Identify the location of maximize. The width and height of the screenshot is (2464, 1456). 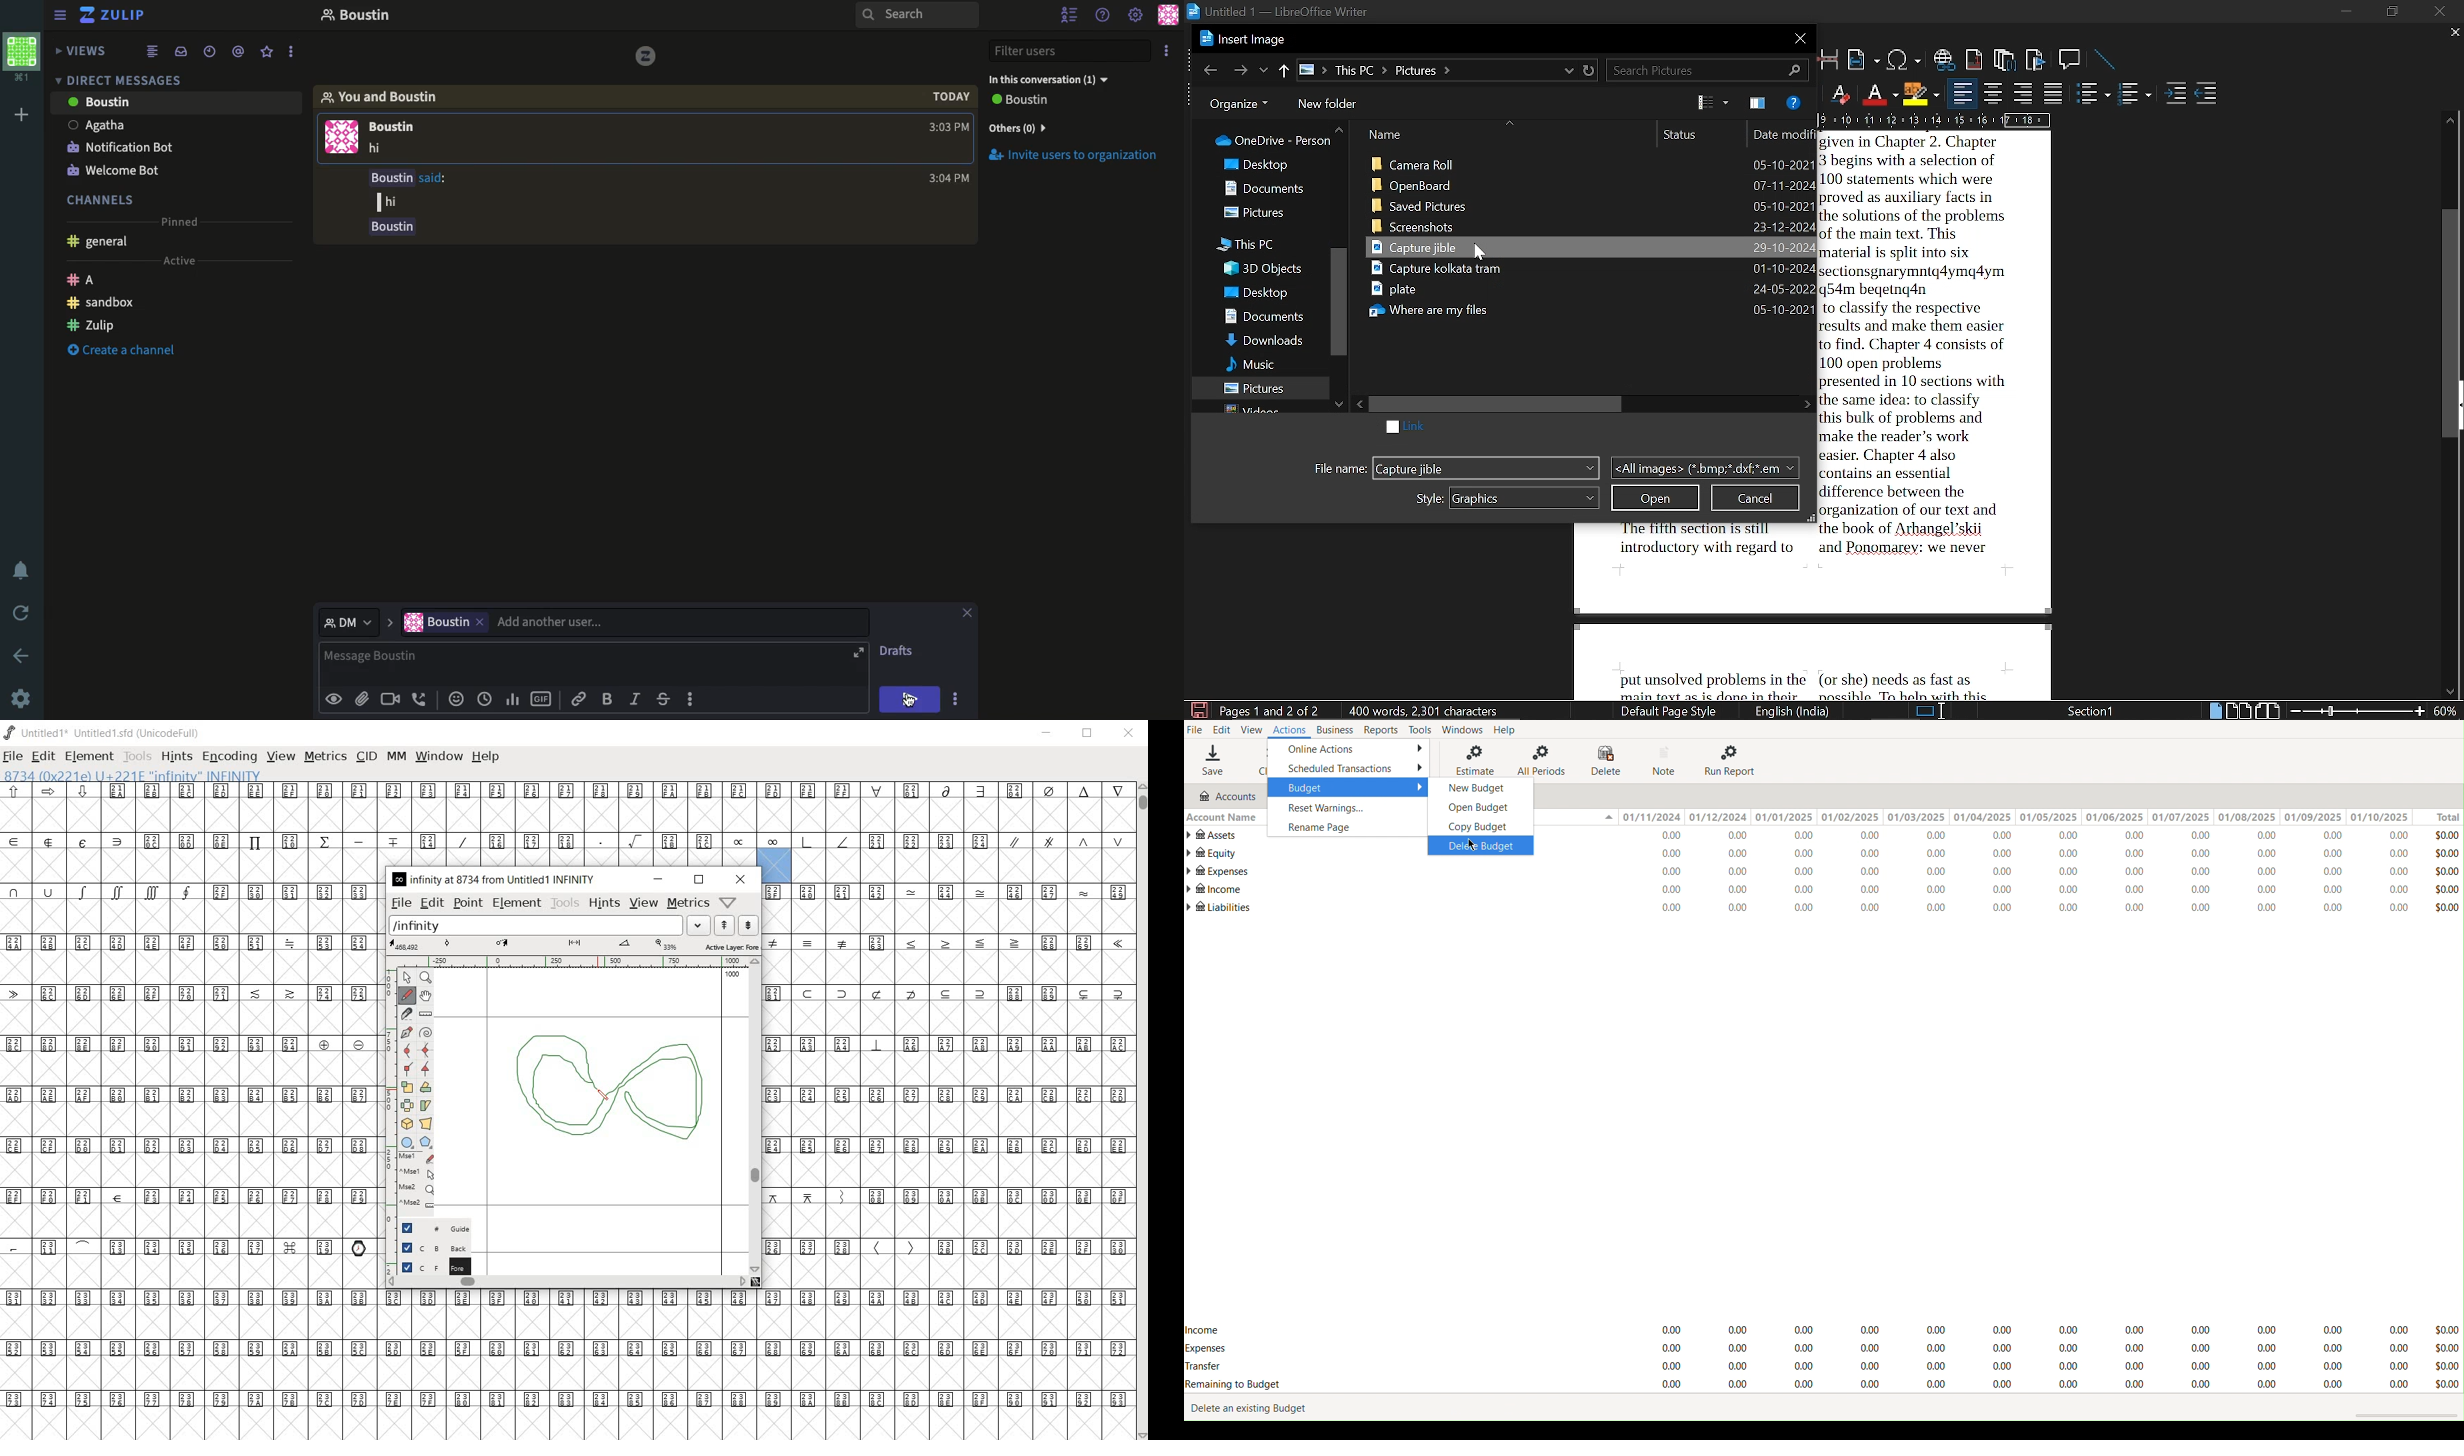
(861, 651).